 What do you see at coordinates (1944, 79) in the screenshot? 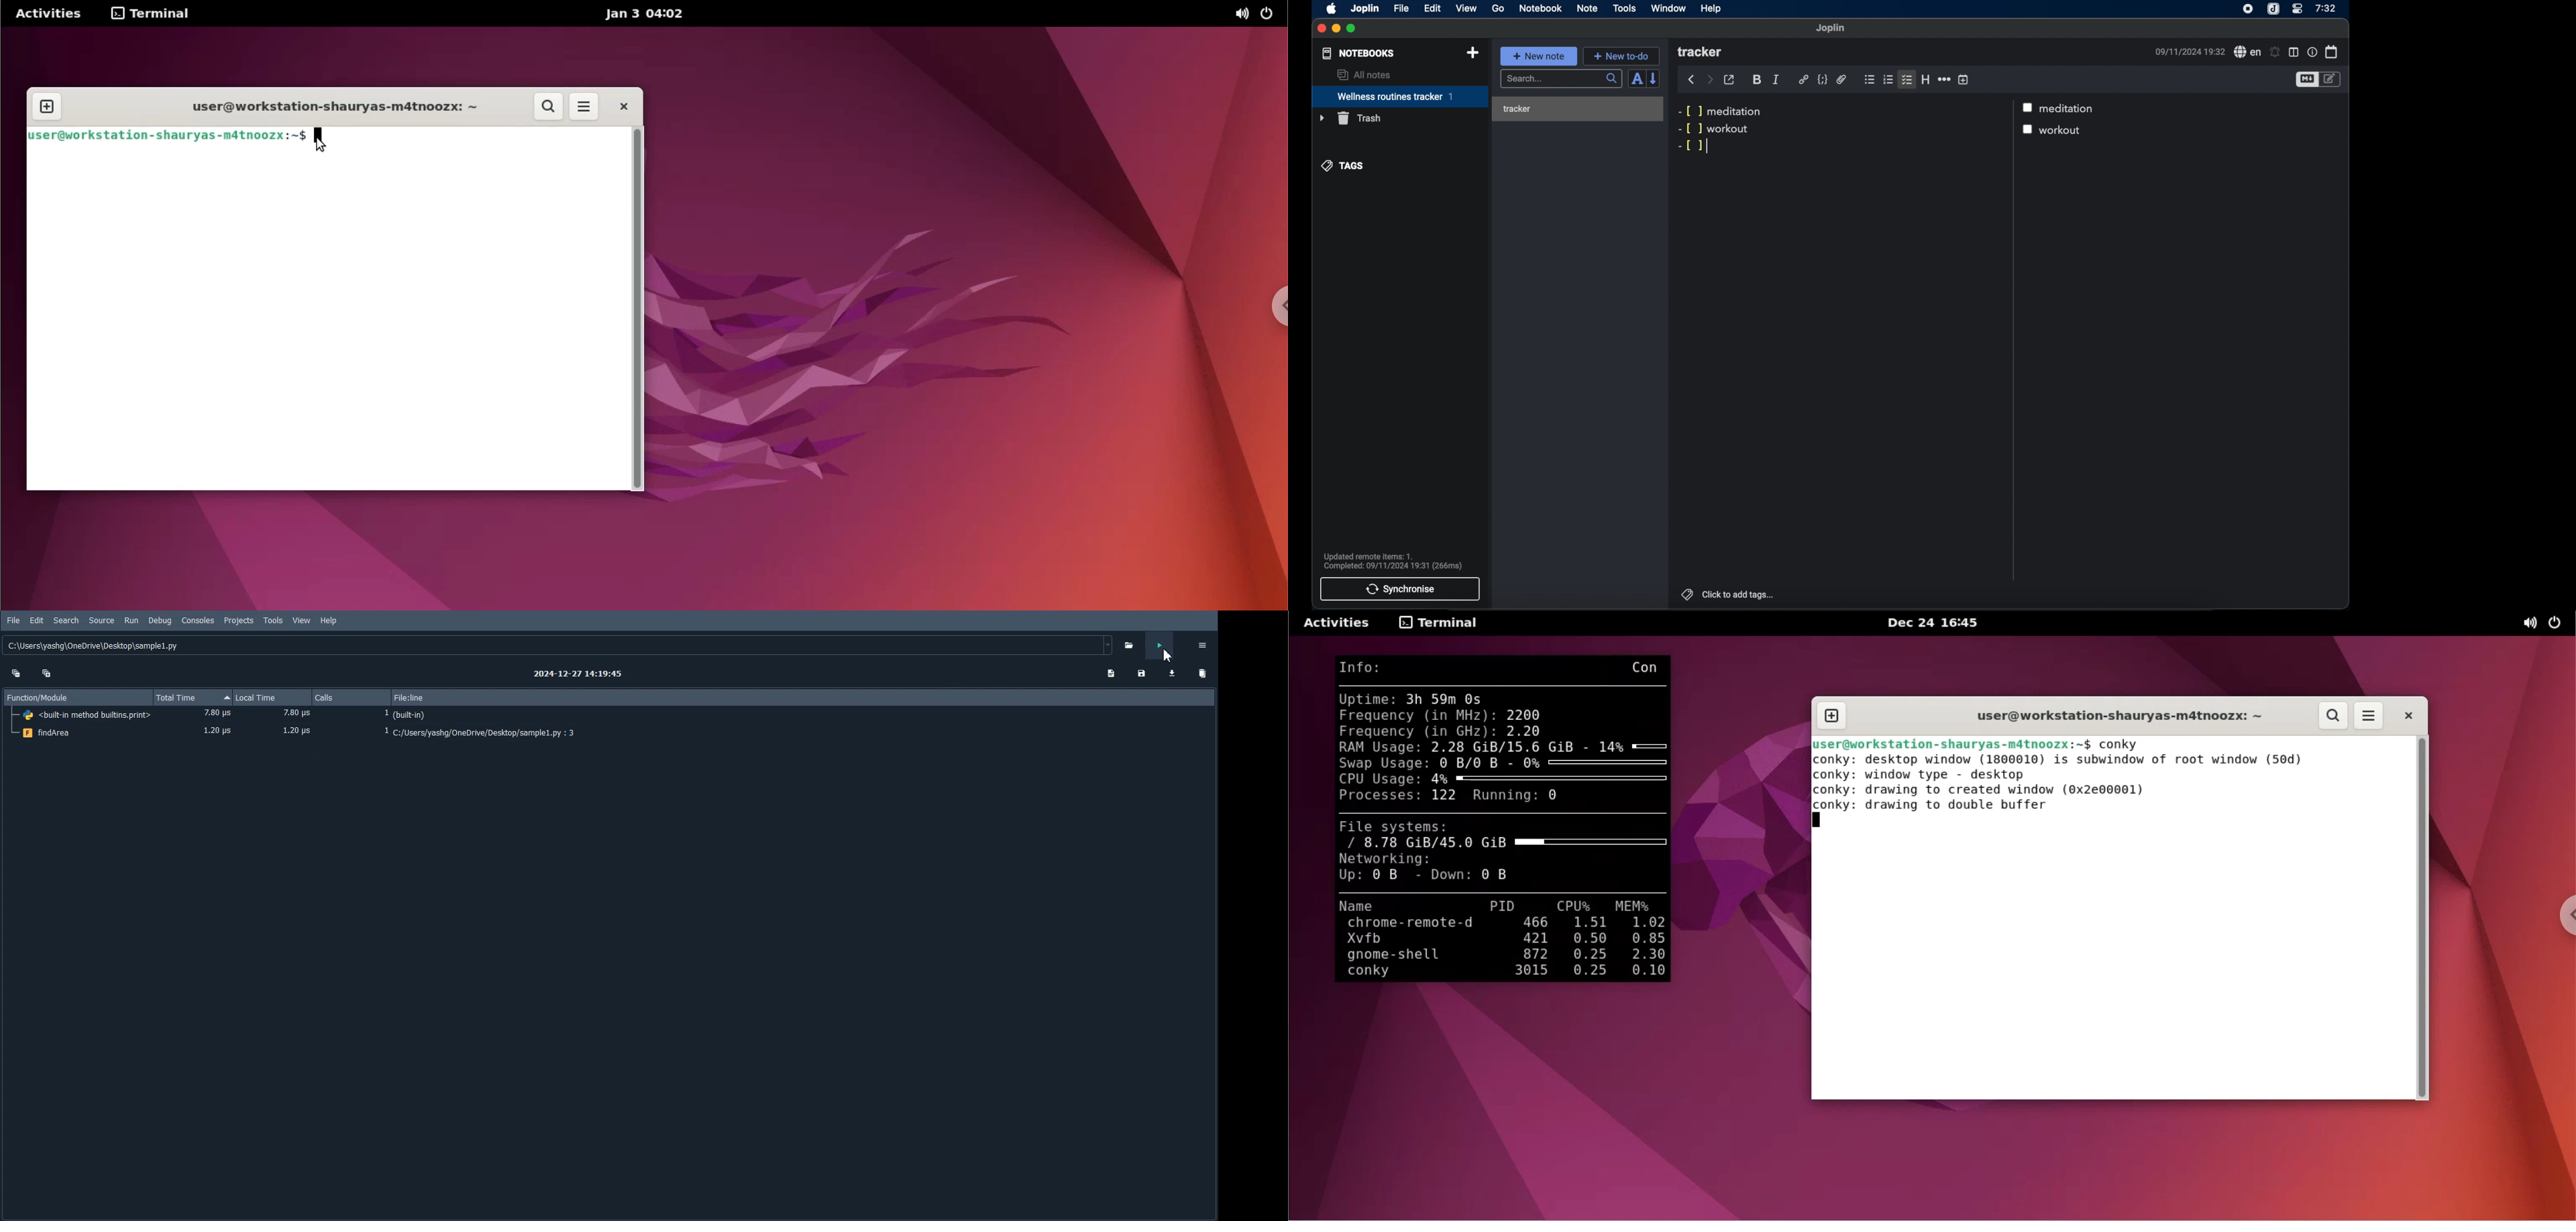
I see `horizontal rule` at bounding box center [1944, 79].